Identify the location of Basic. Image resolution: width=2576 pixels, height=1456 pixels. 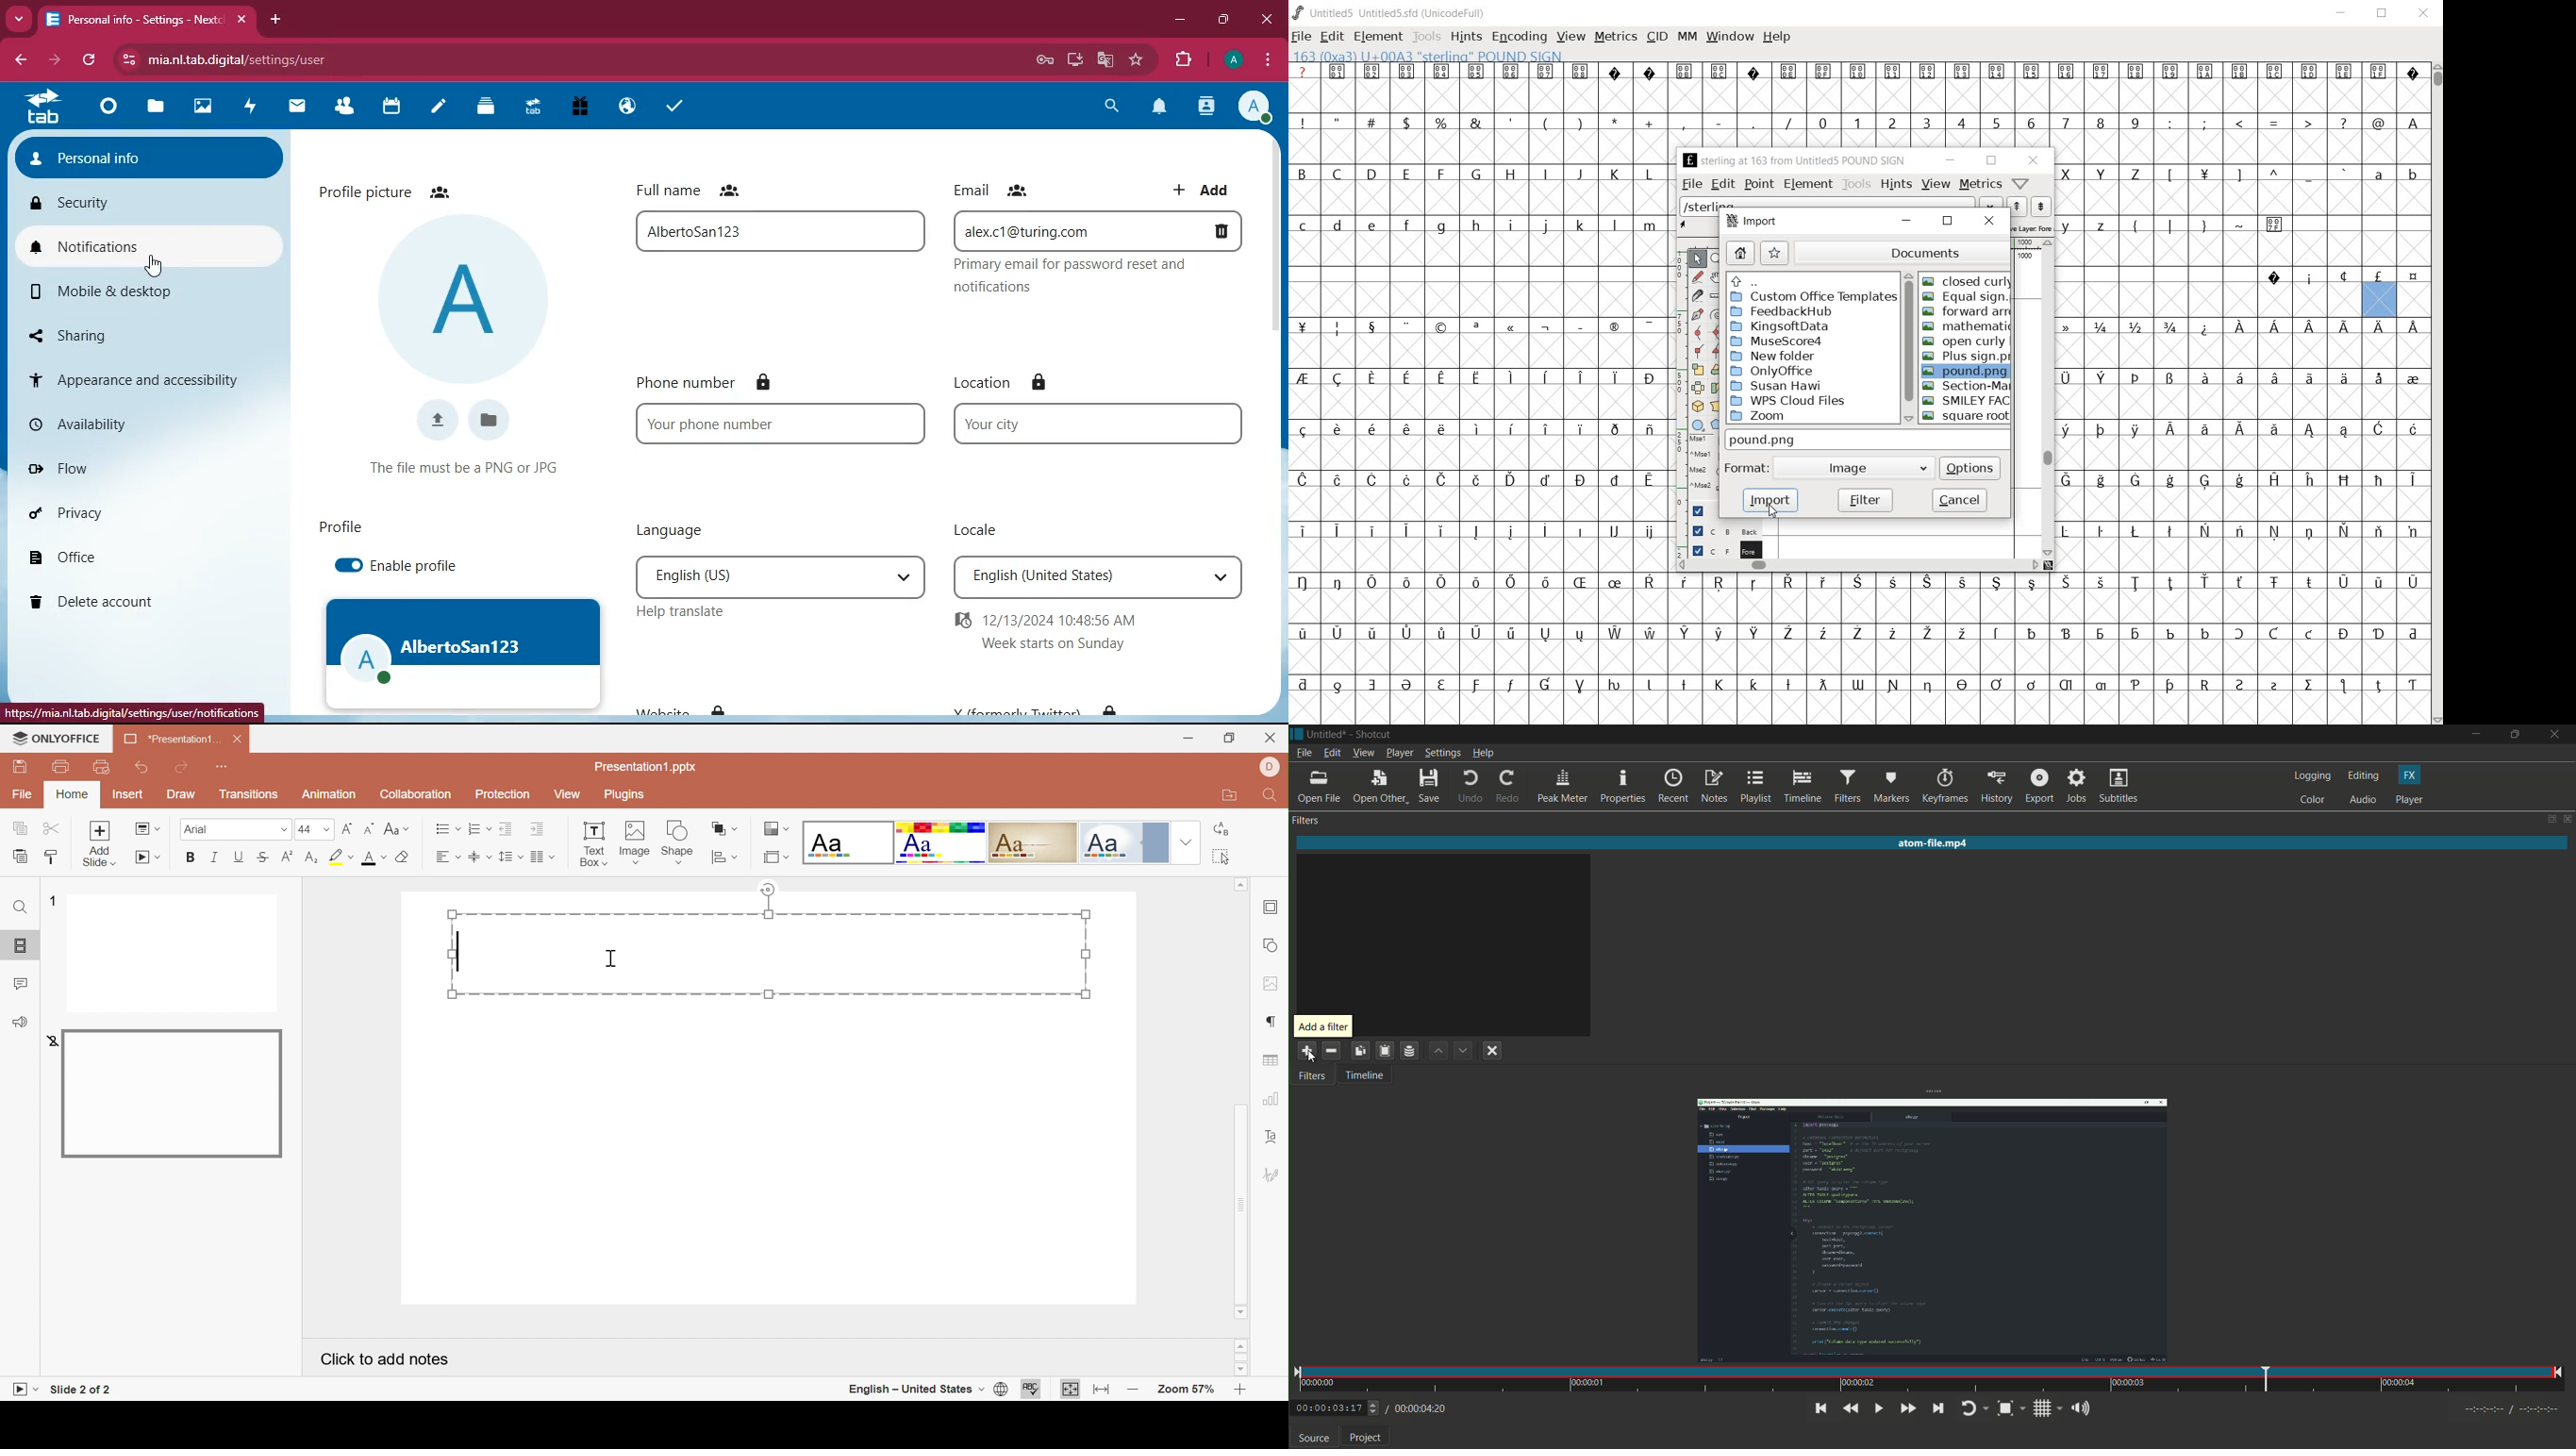
(940, 843).